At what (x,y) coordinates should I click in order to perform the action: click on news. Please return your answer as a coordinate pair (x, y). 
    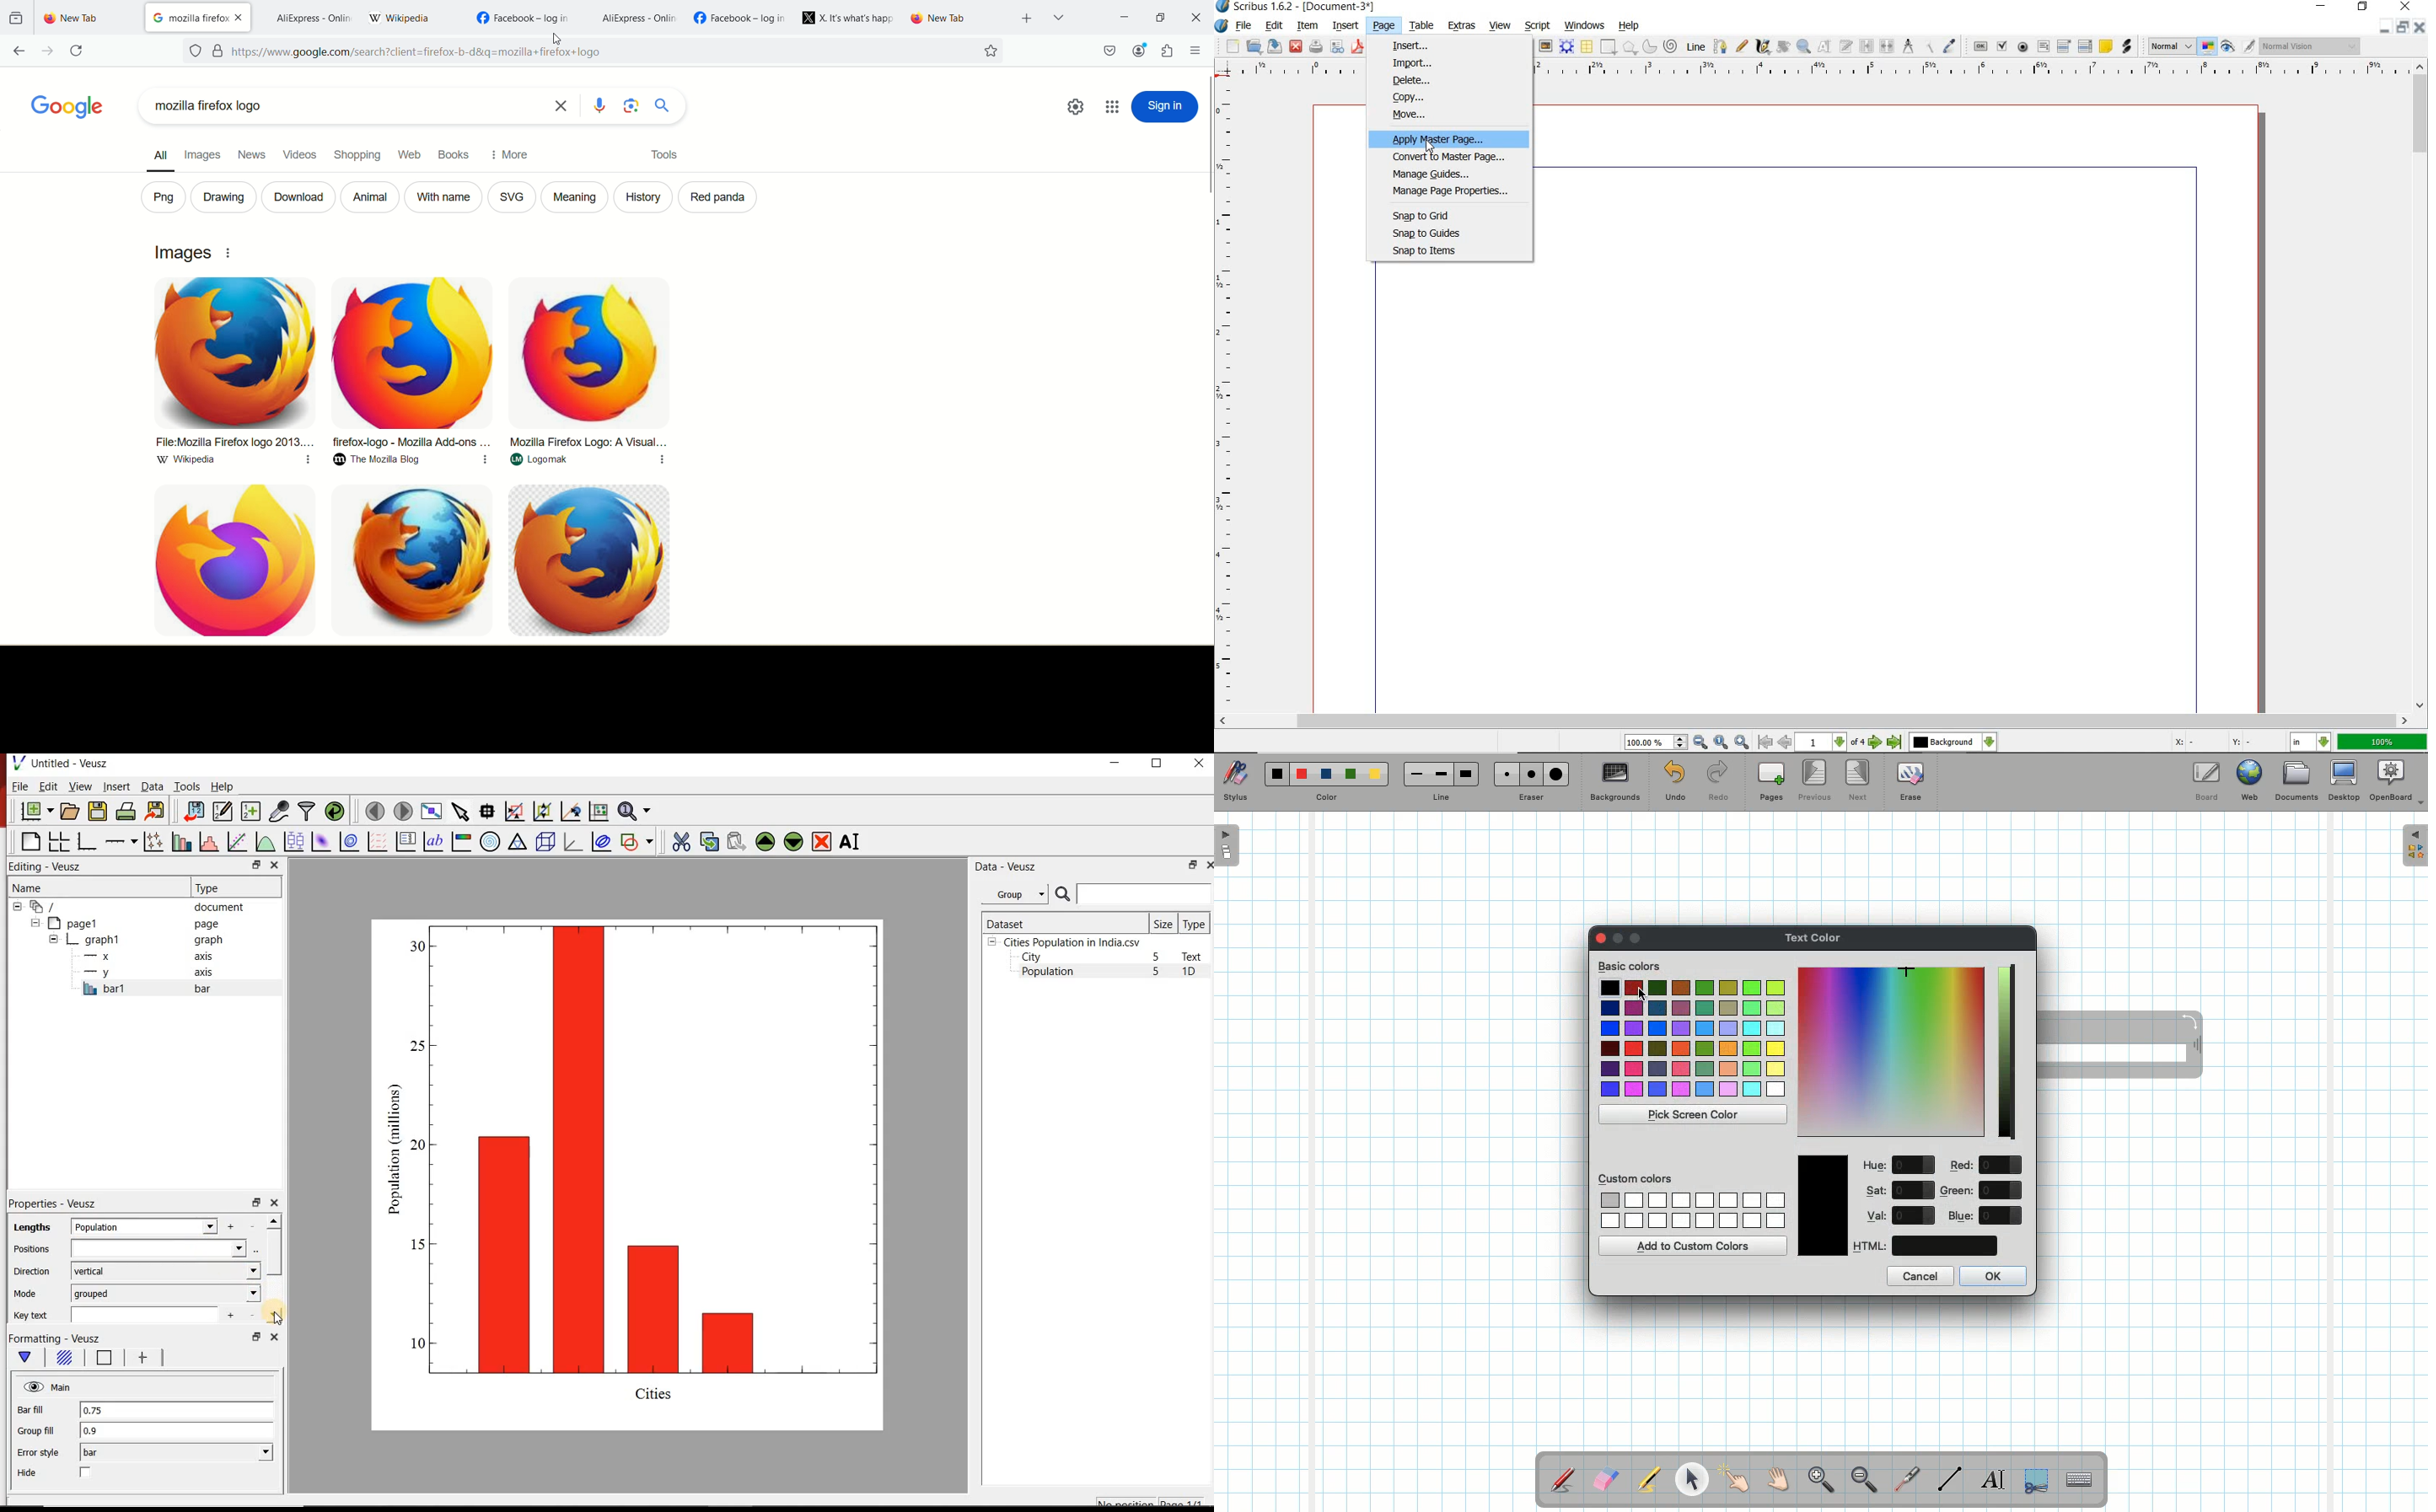
    Looking at the image, I should click on (248, 150).